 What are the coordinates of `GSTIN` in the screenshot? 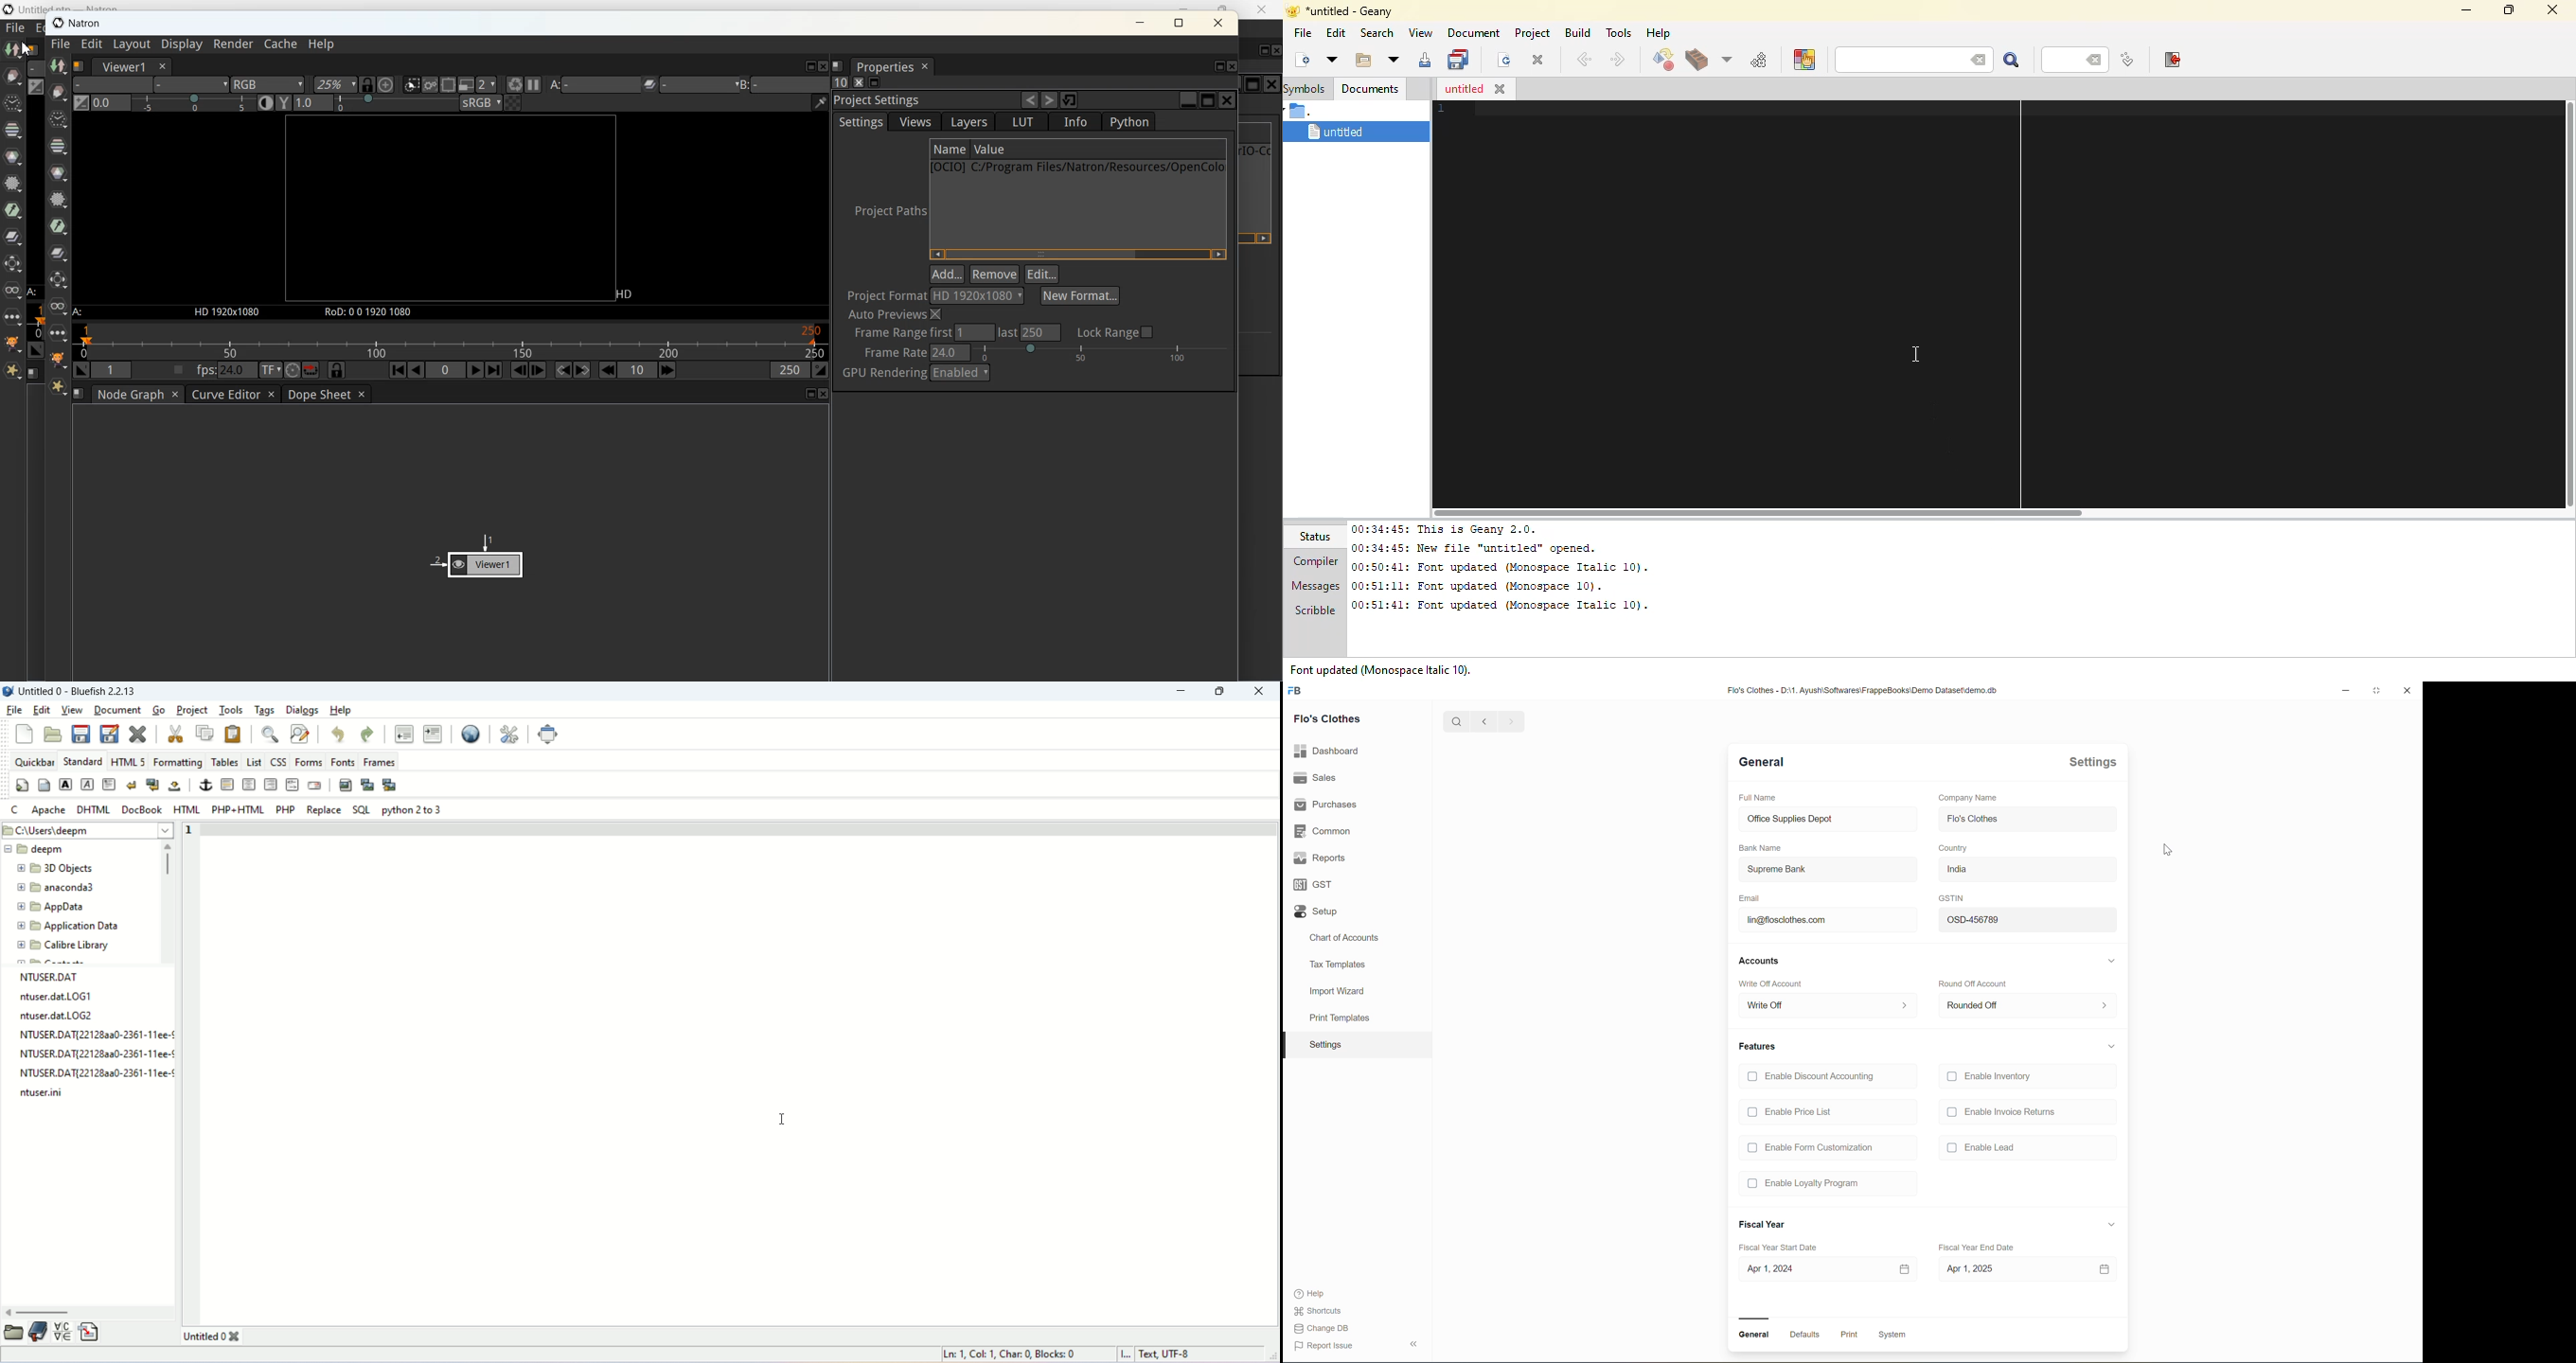 It's located at (1952, 898).